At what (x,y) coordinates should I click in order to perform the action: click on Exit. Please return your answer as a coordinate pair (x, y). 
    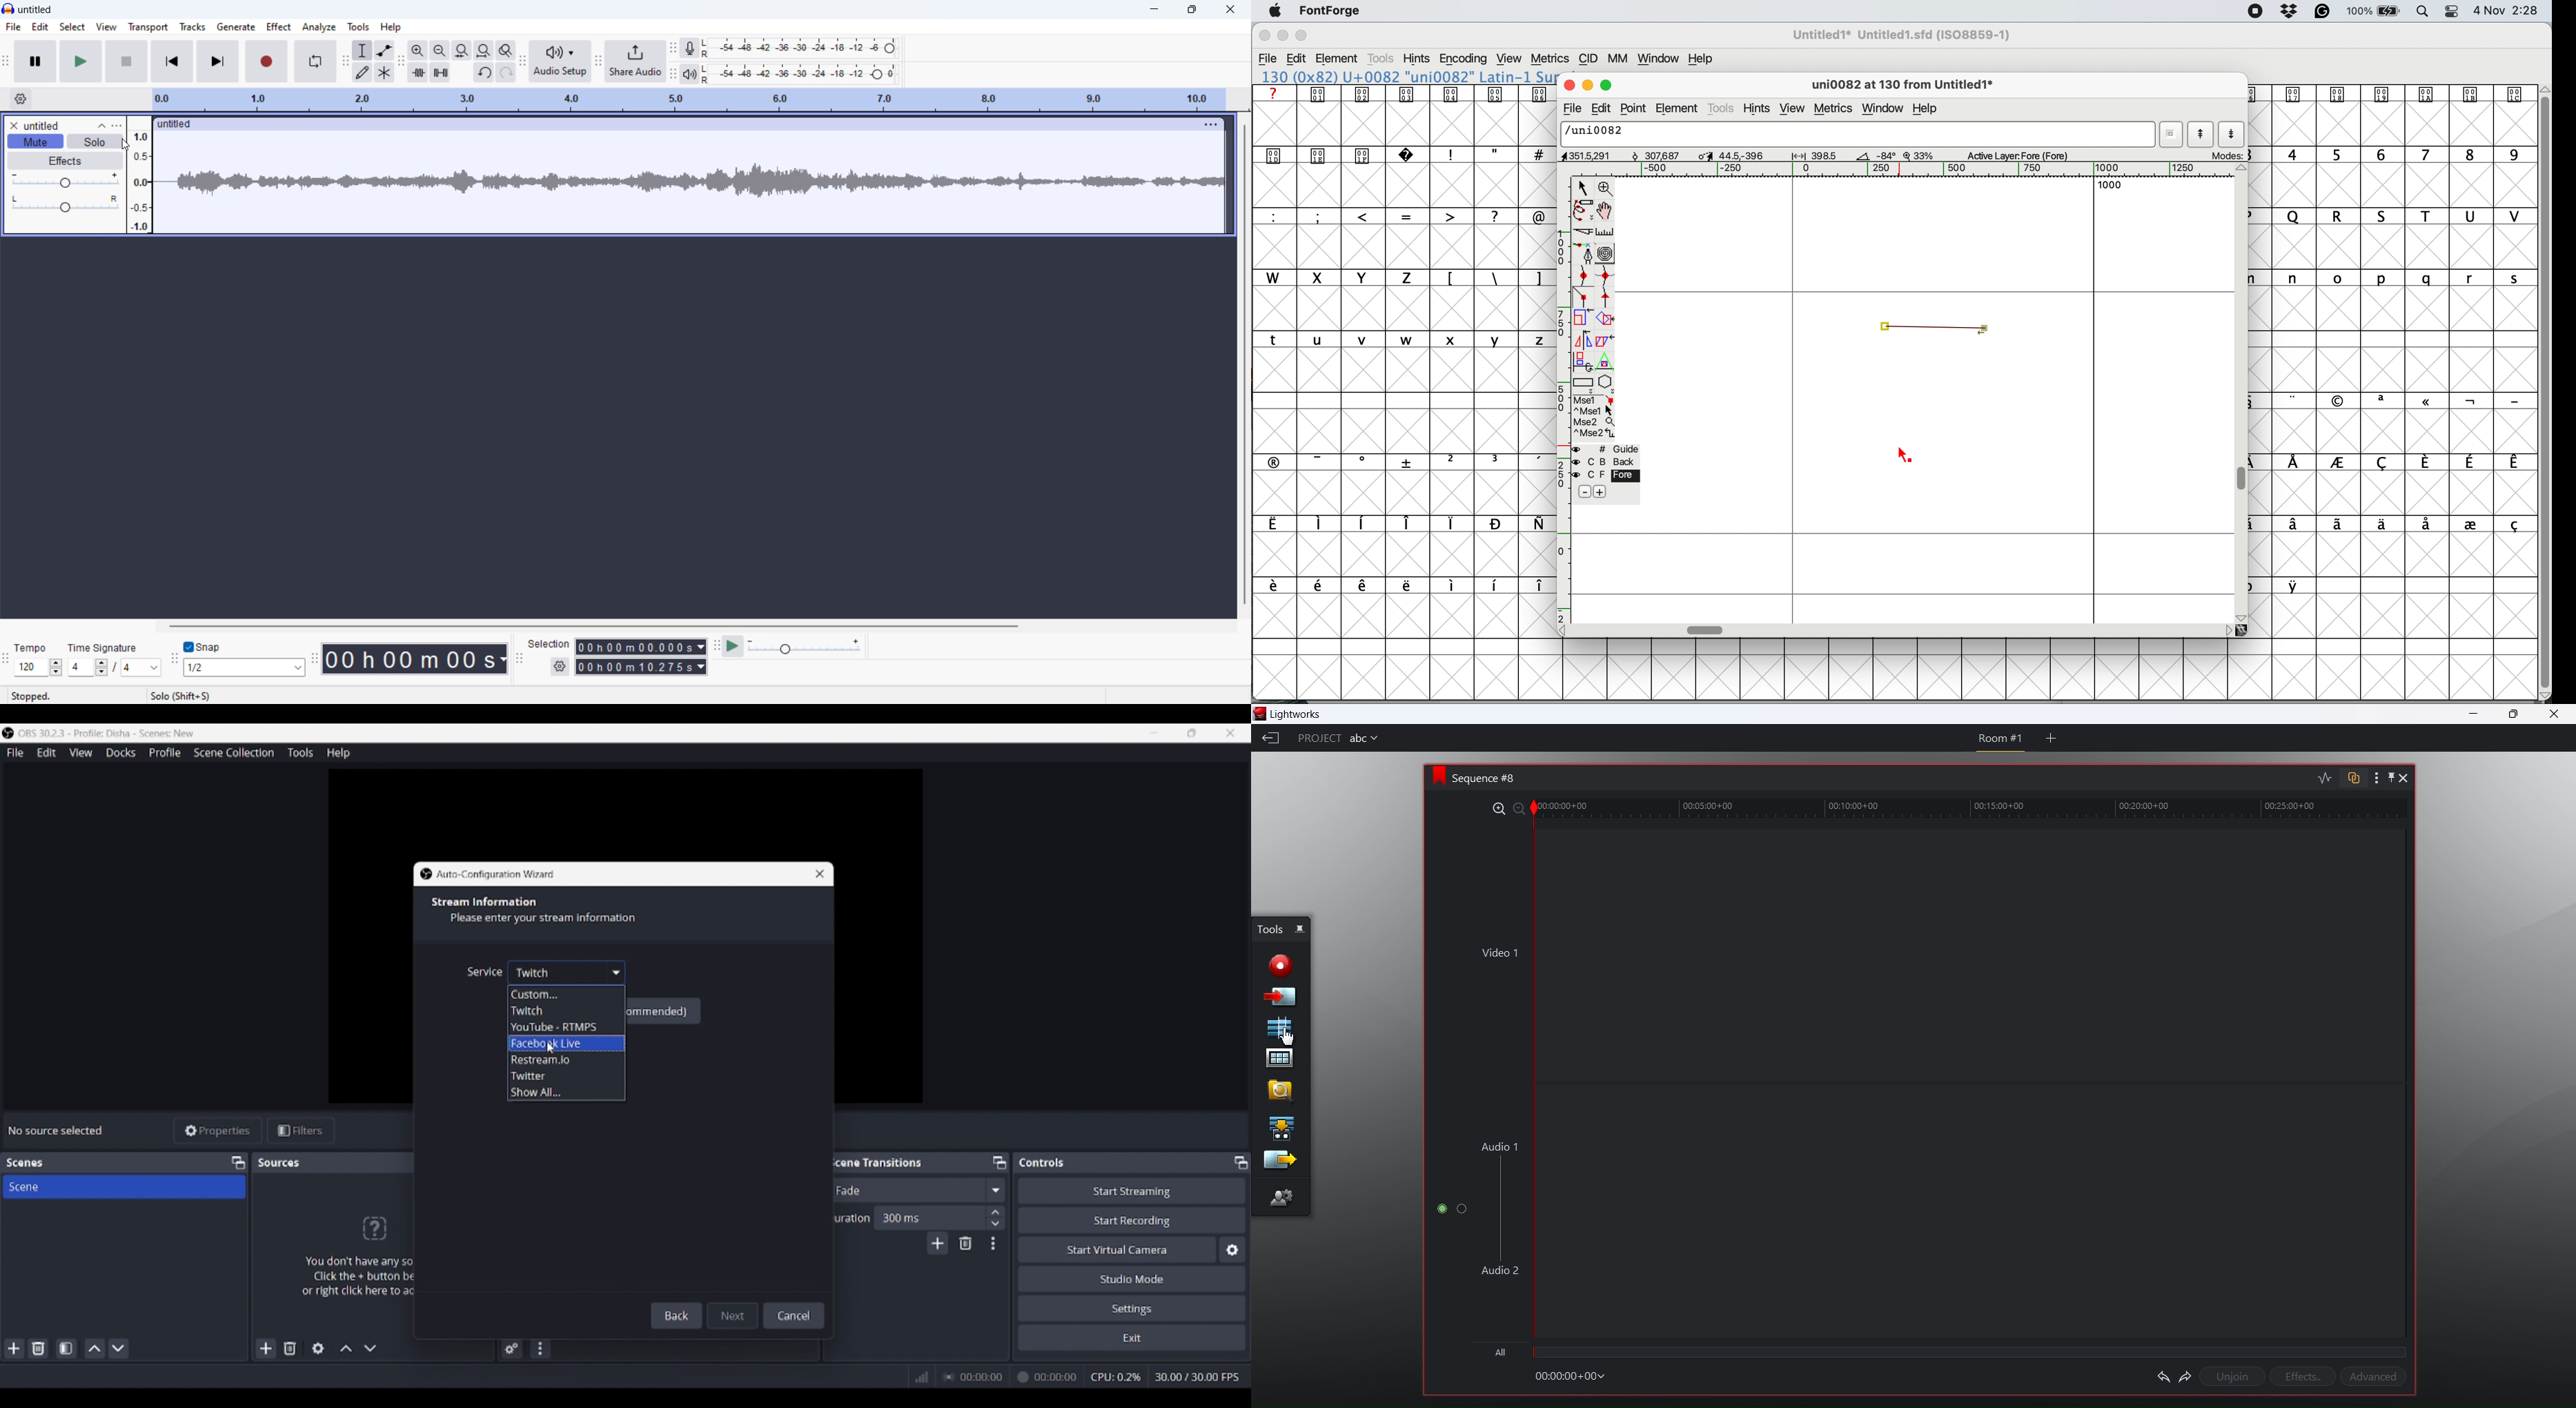
    Looking at the image, I should click on (1132, 1337).